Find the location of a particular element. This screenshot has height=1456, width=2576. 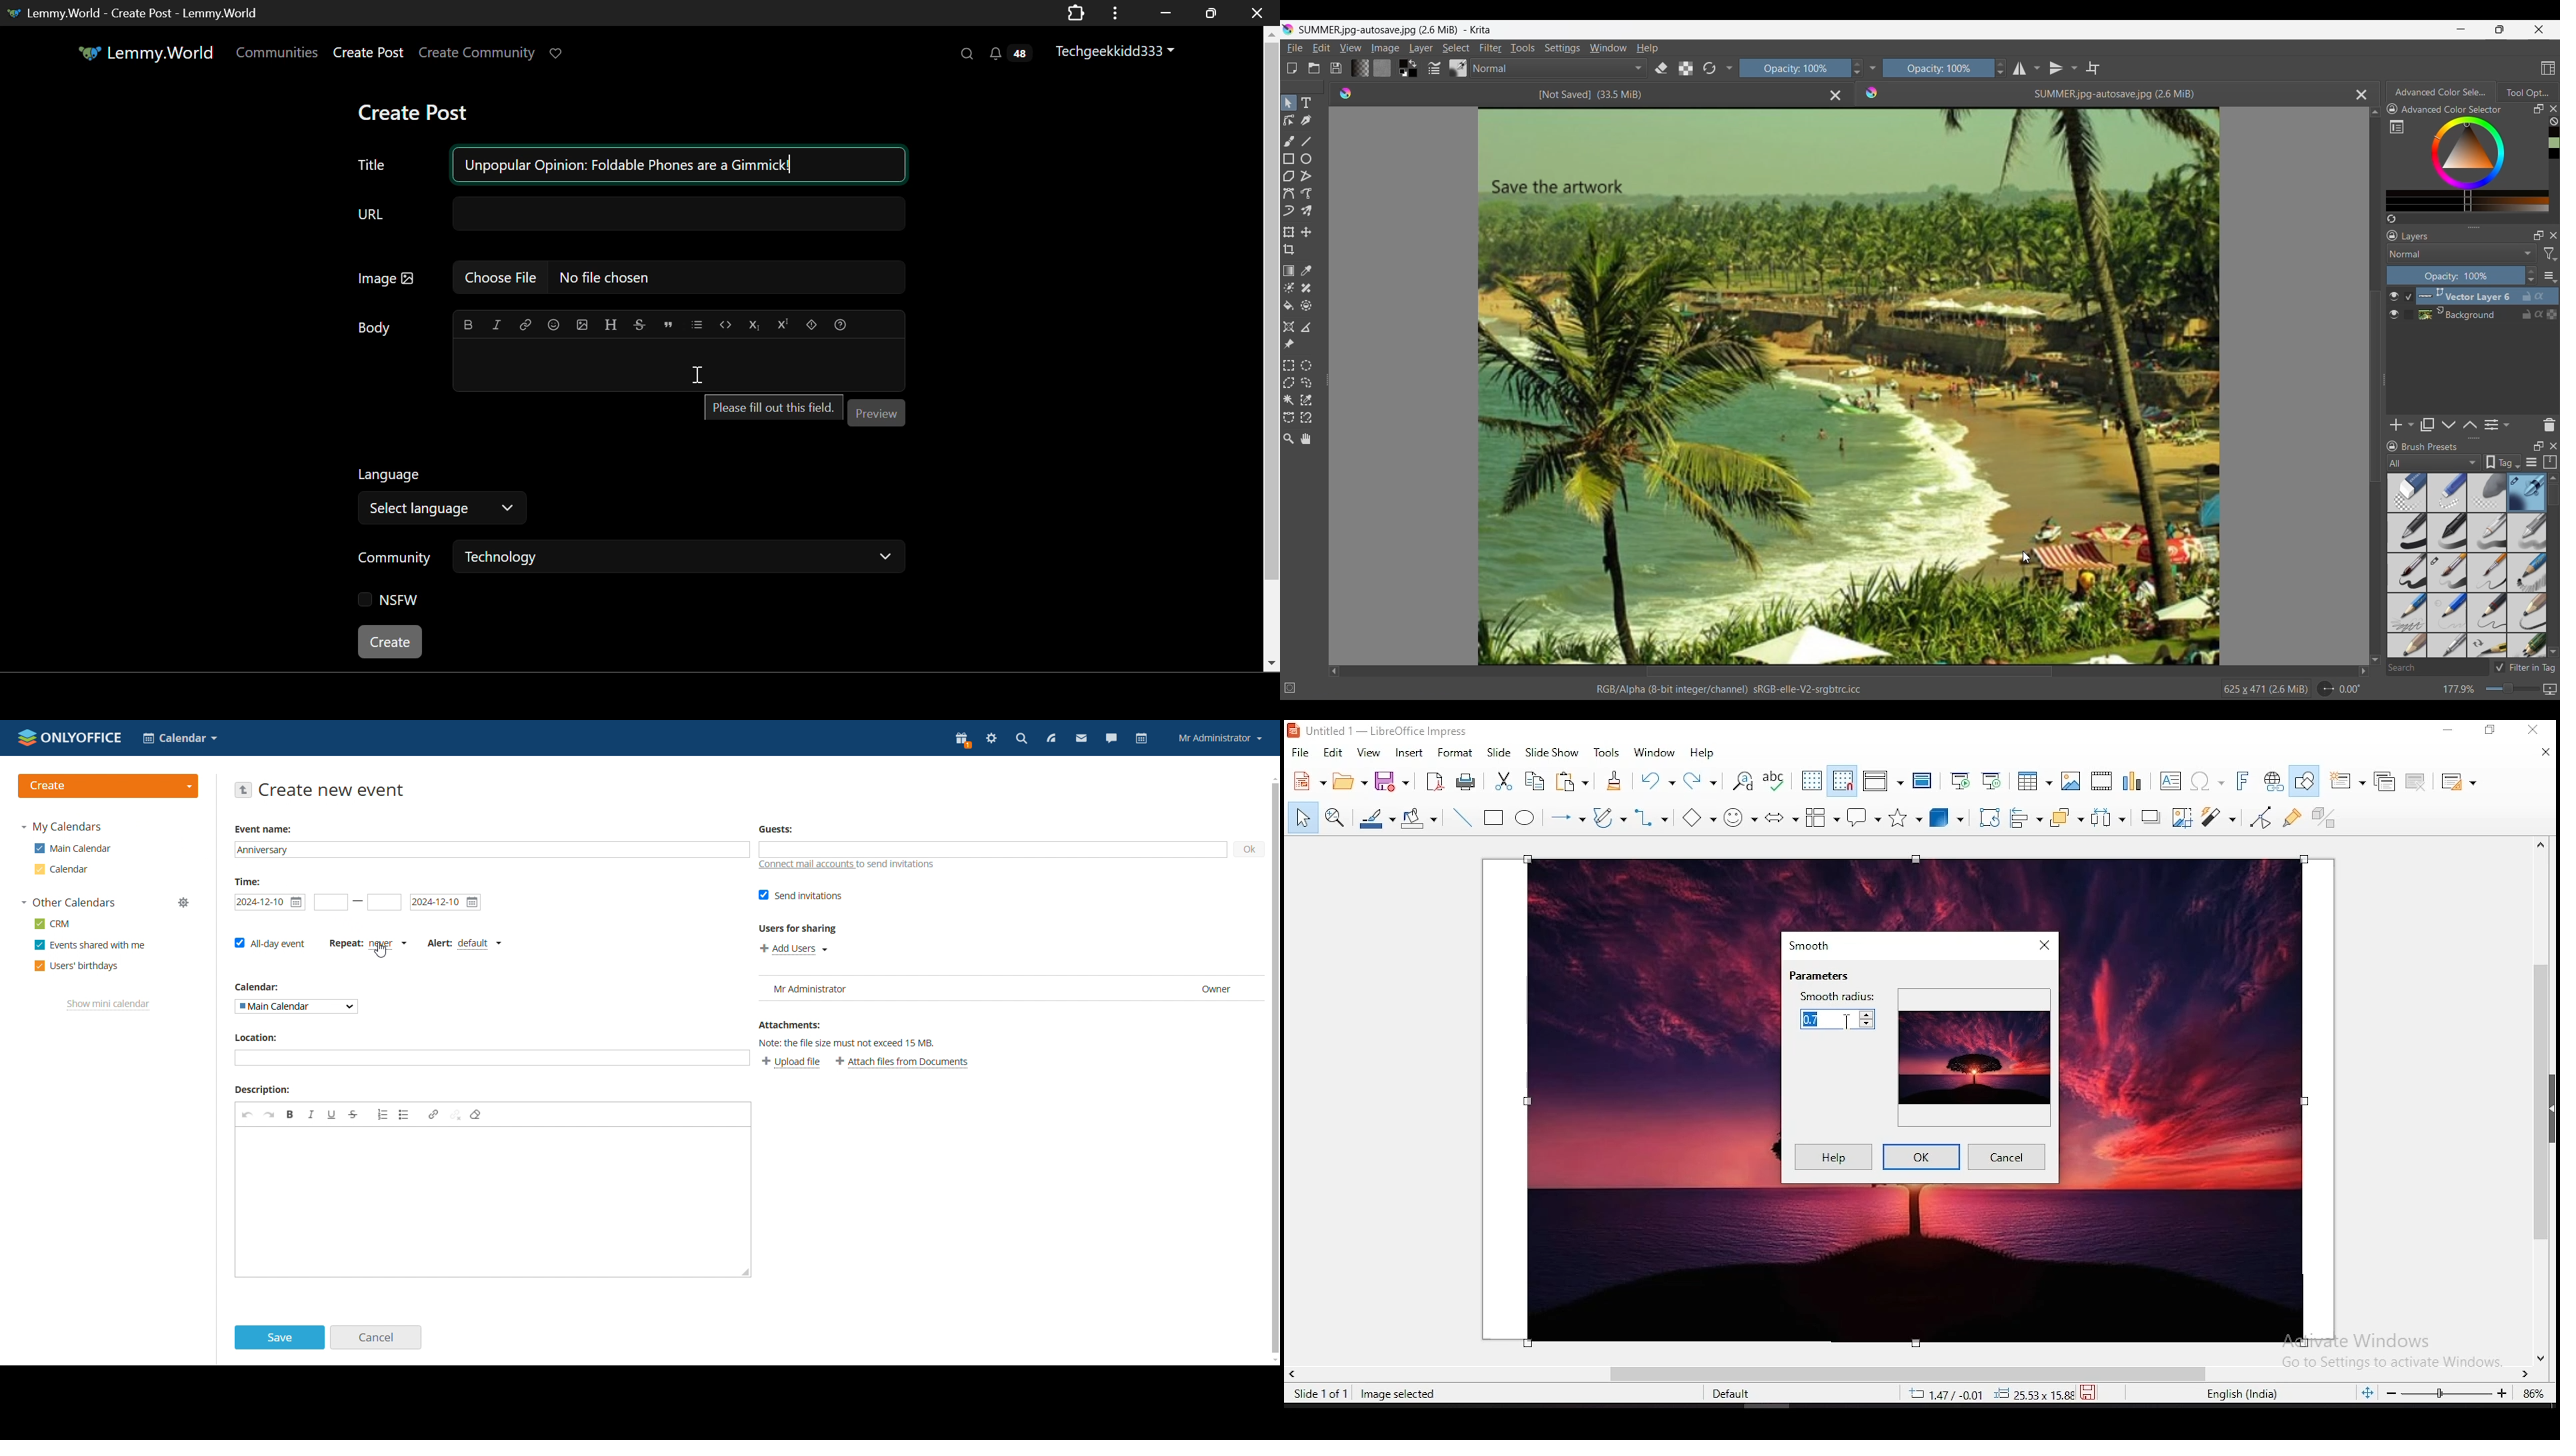

Float Layers panel is located at coordinates (2539, 235).